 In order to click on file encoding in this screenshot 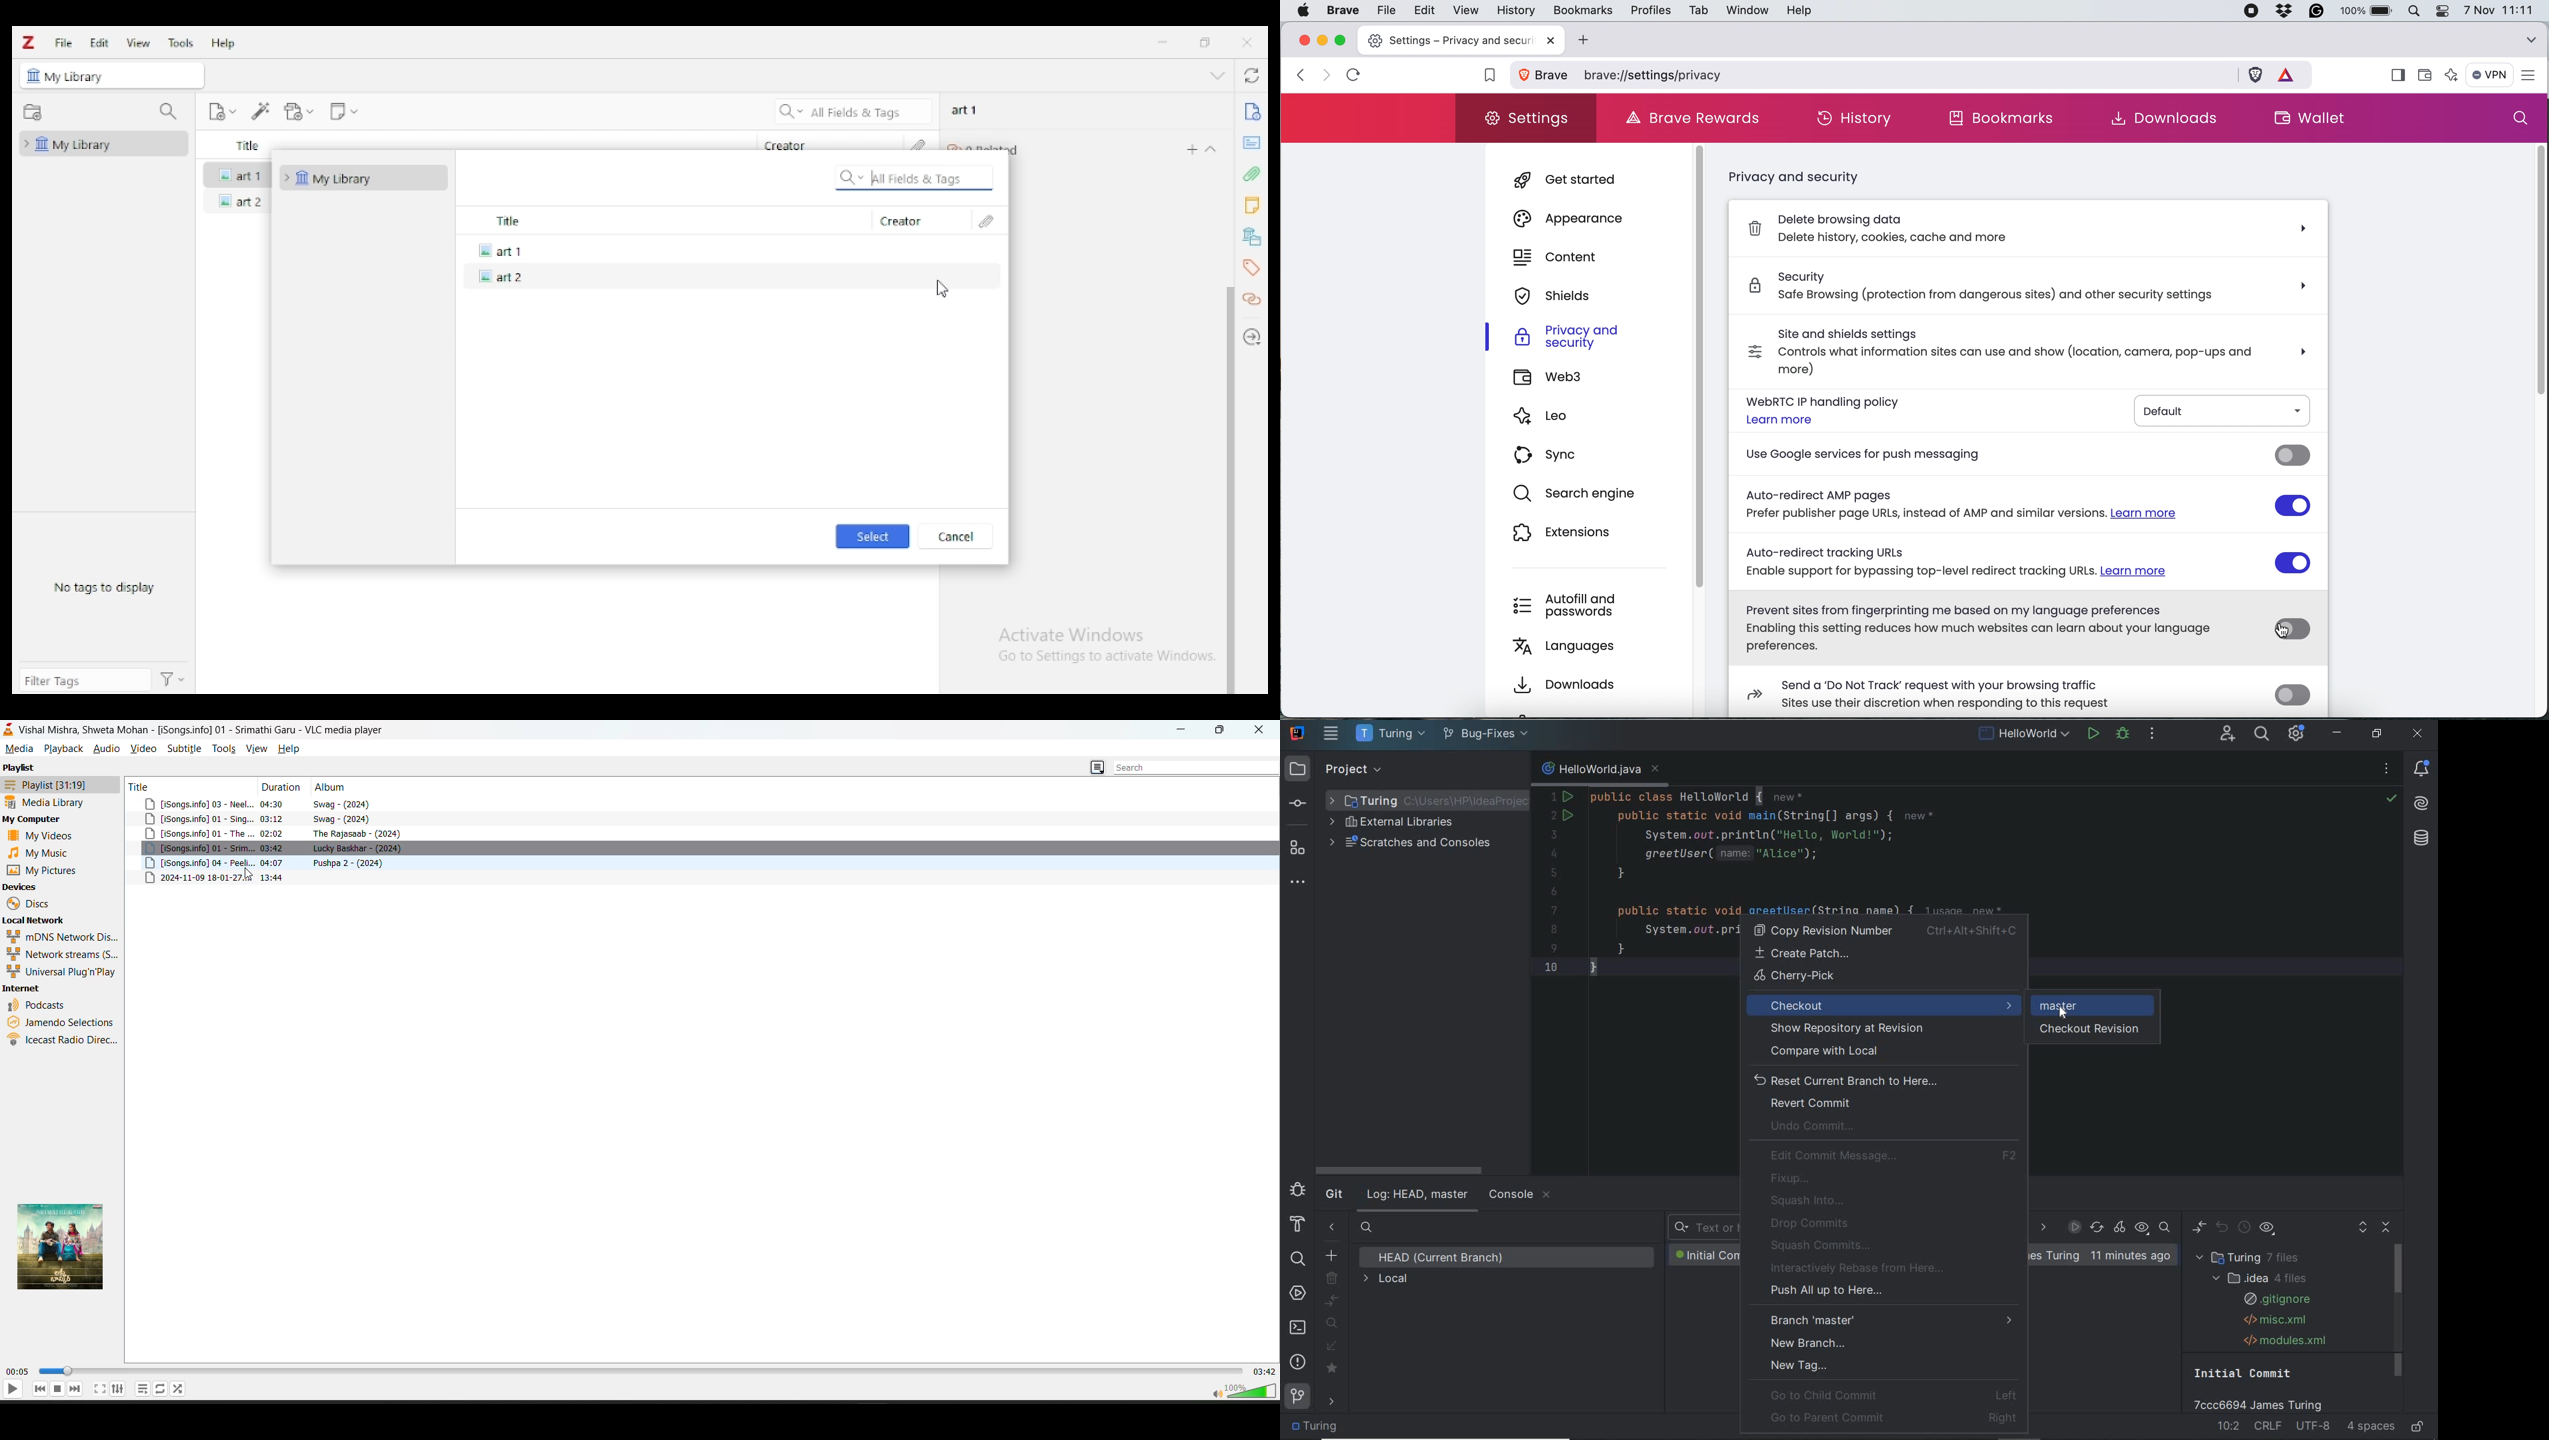, I will do `click(2314, 1427)`.